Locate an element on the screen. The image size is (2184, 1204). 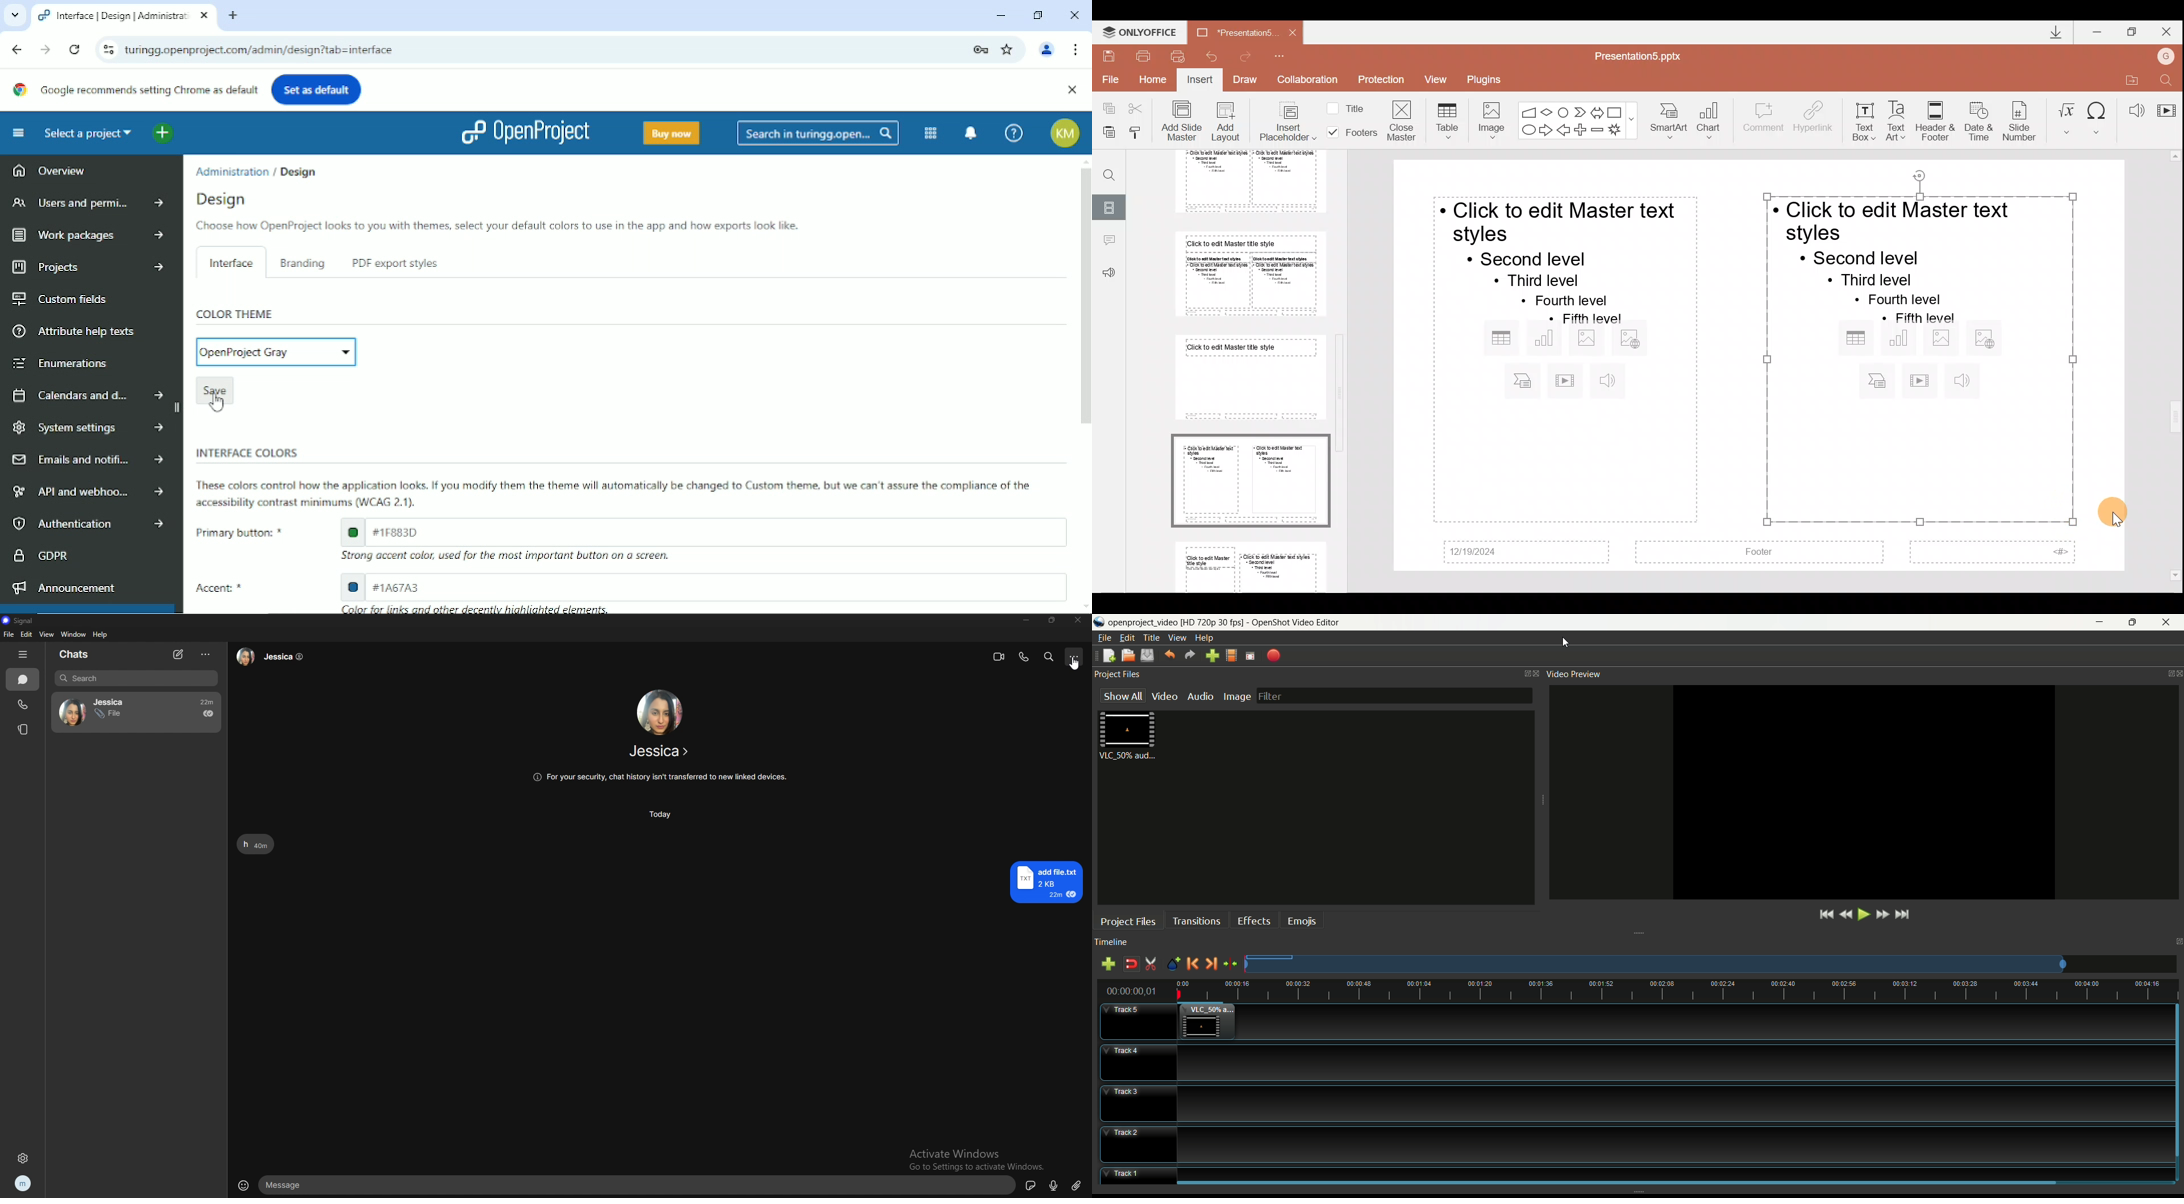
Enumerations is located at coordinates (63, 363).